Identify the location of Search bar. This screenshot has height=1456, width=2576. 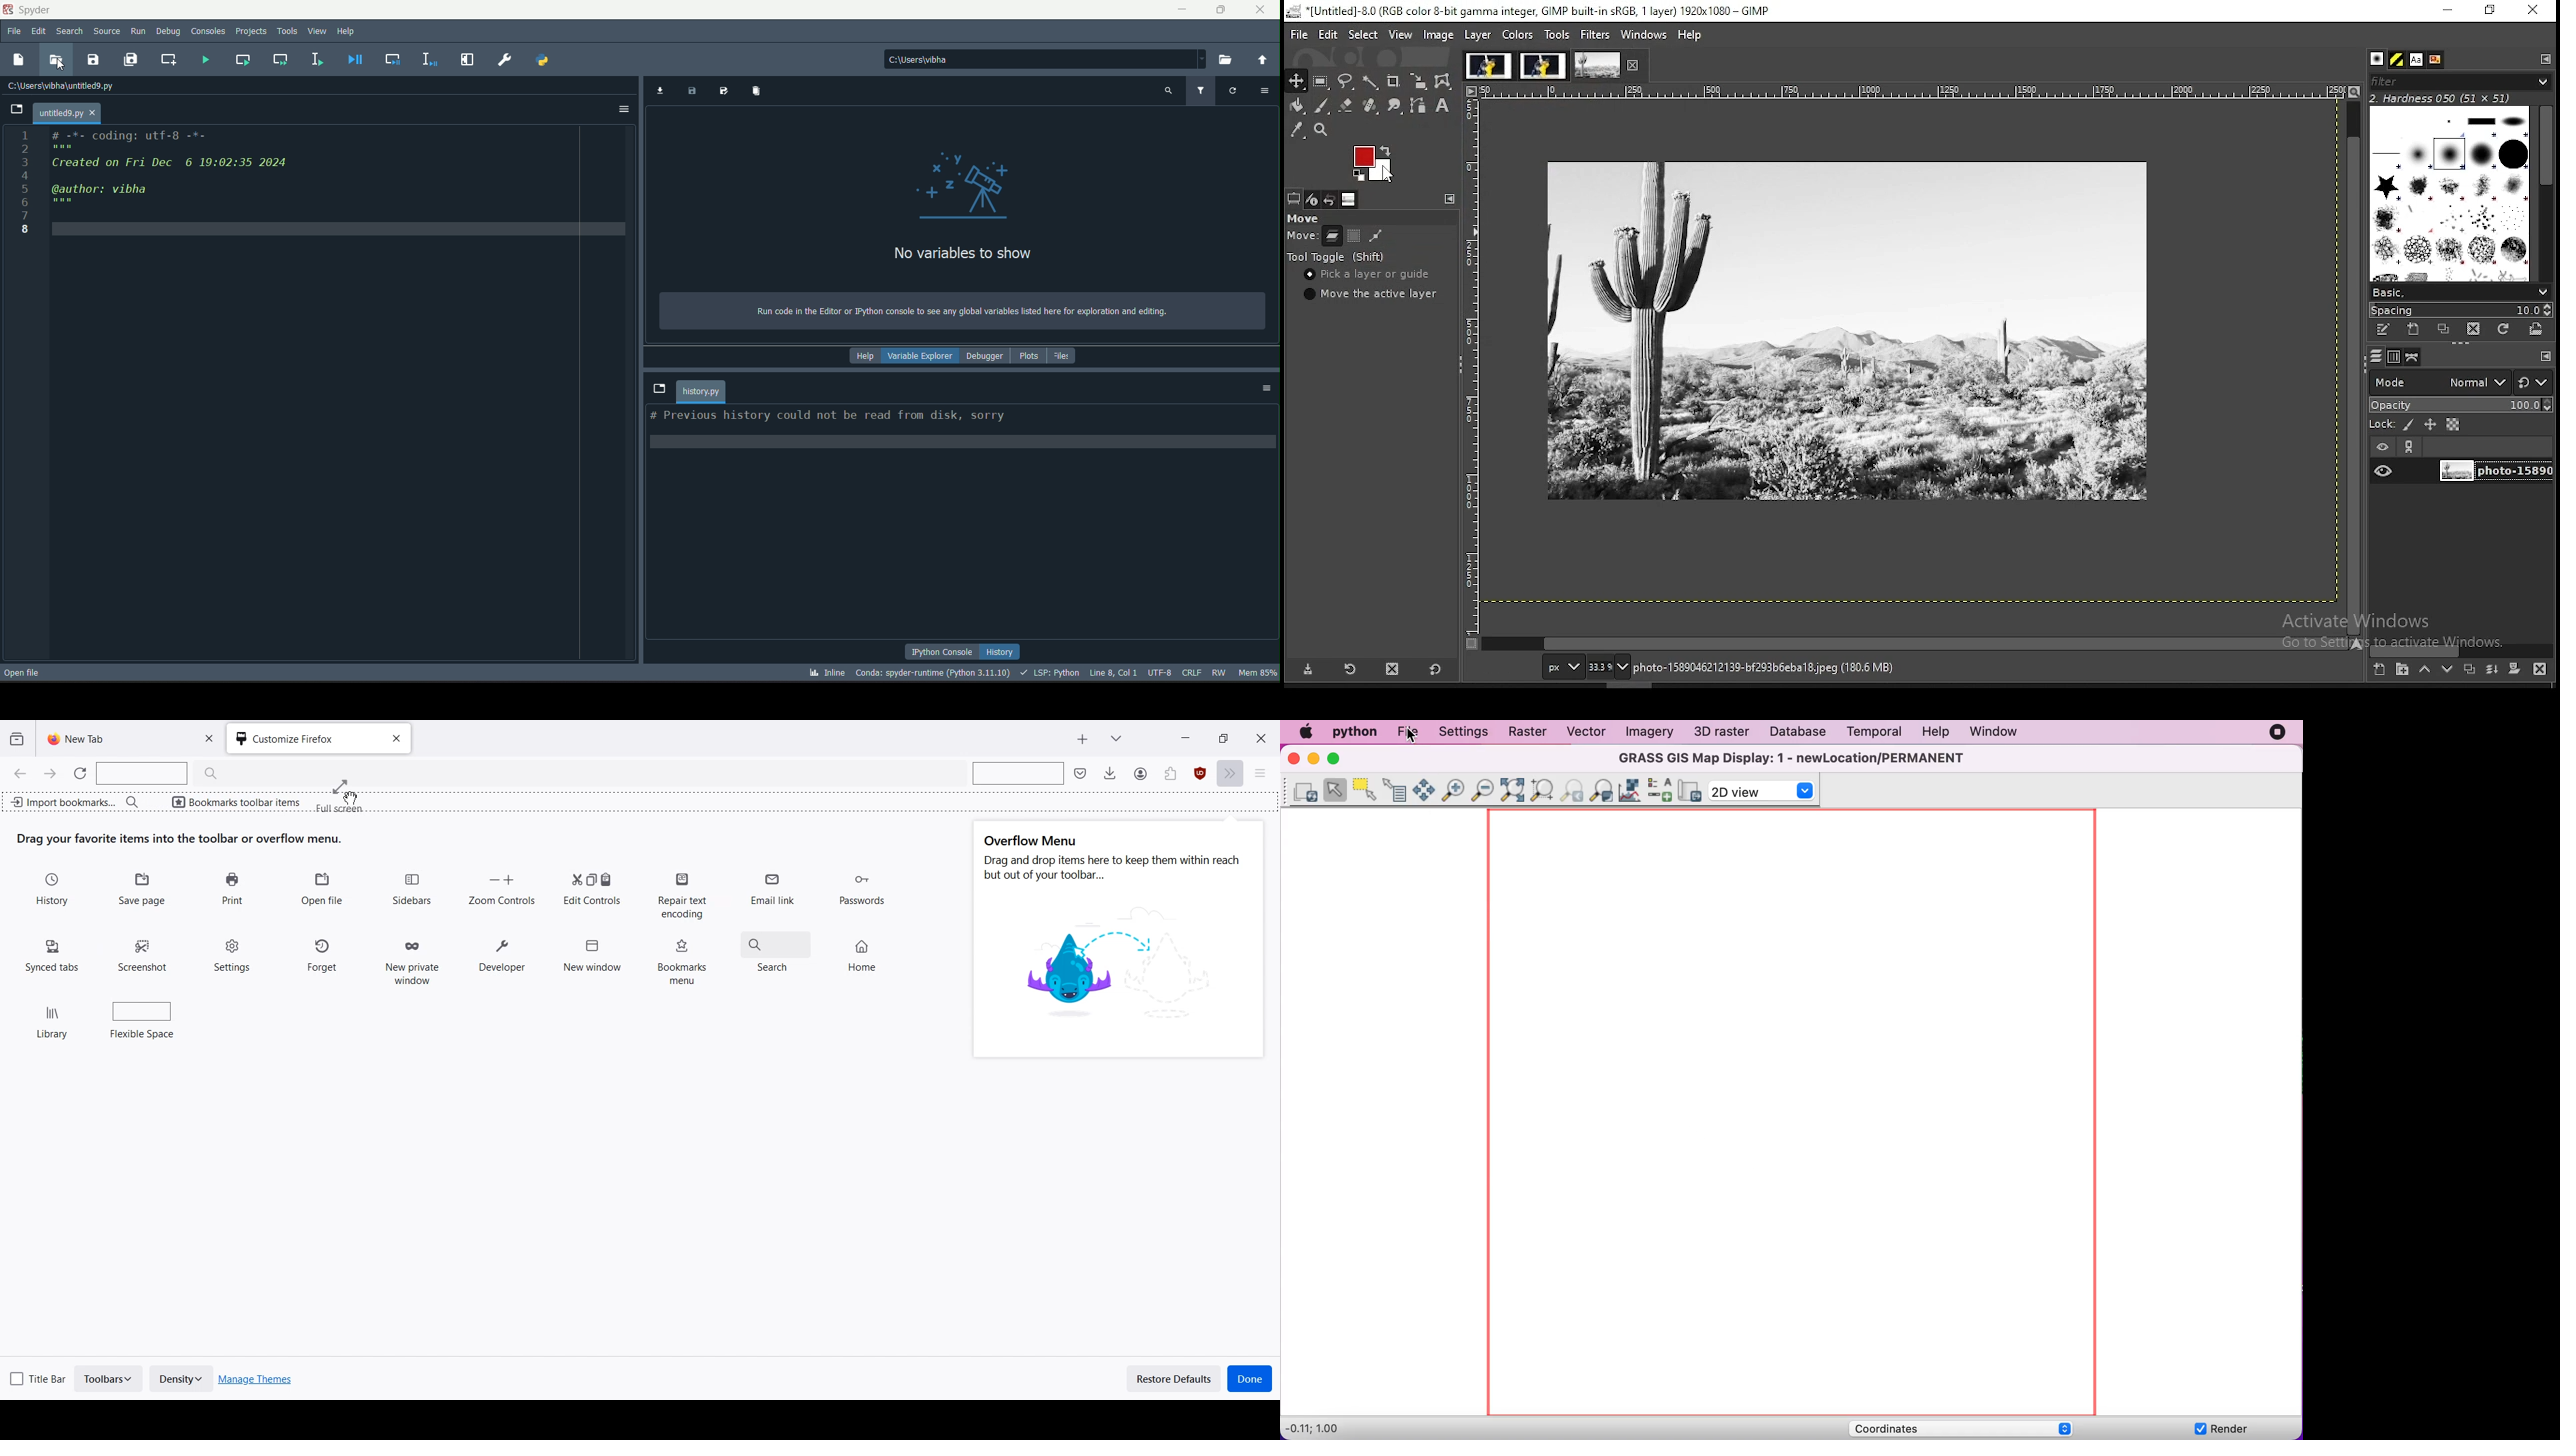
(132, 801).